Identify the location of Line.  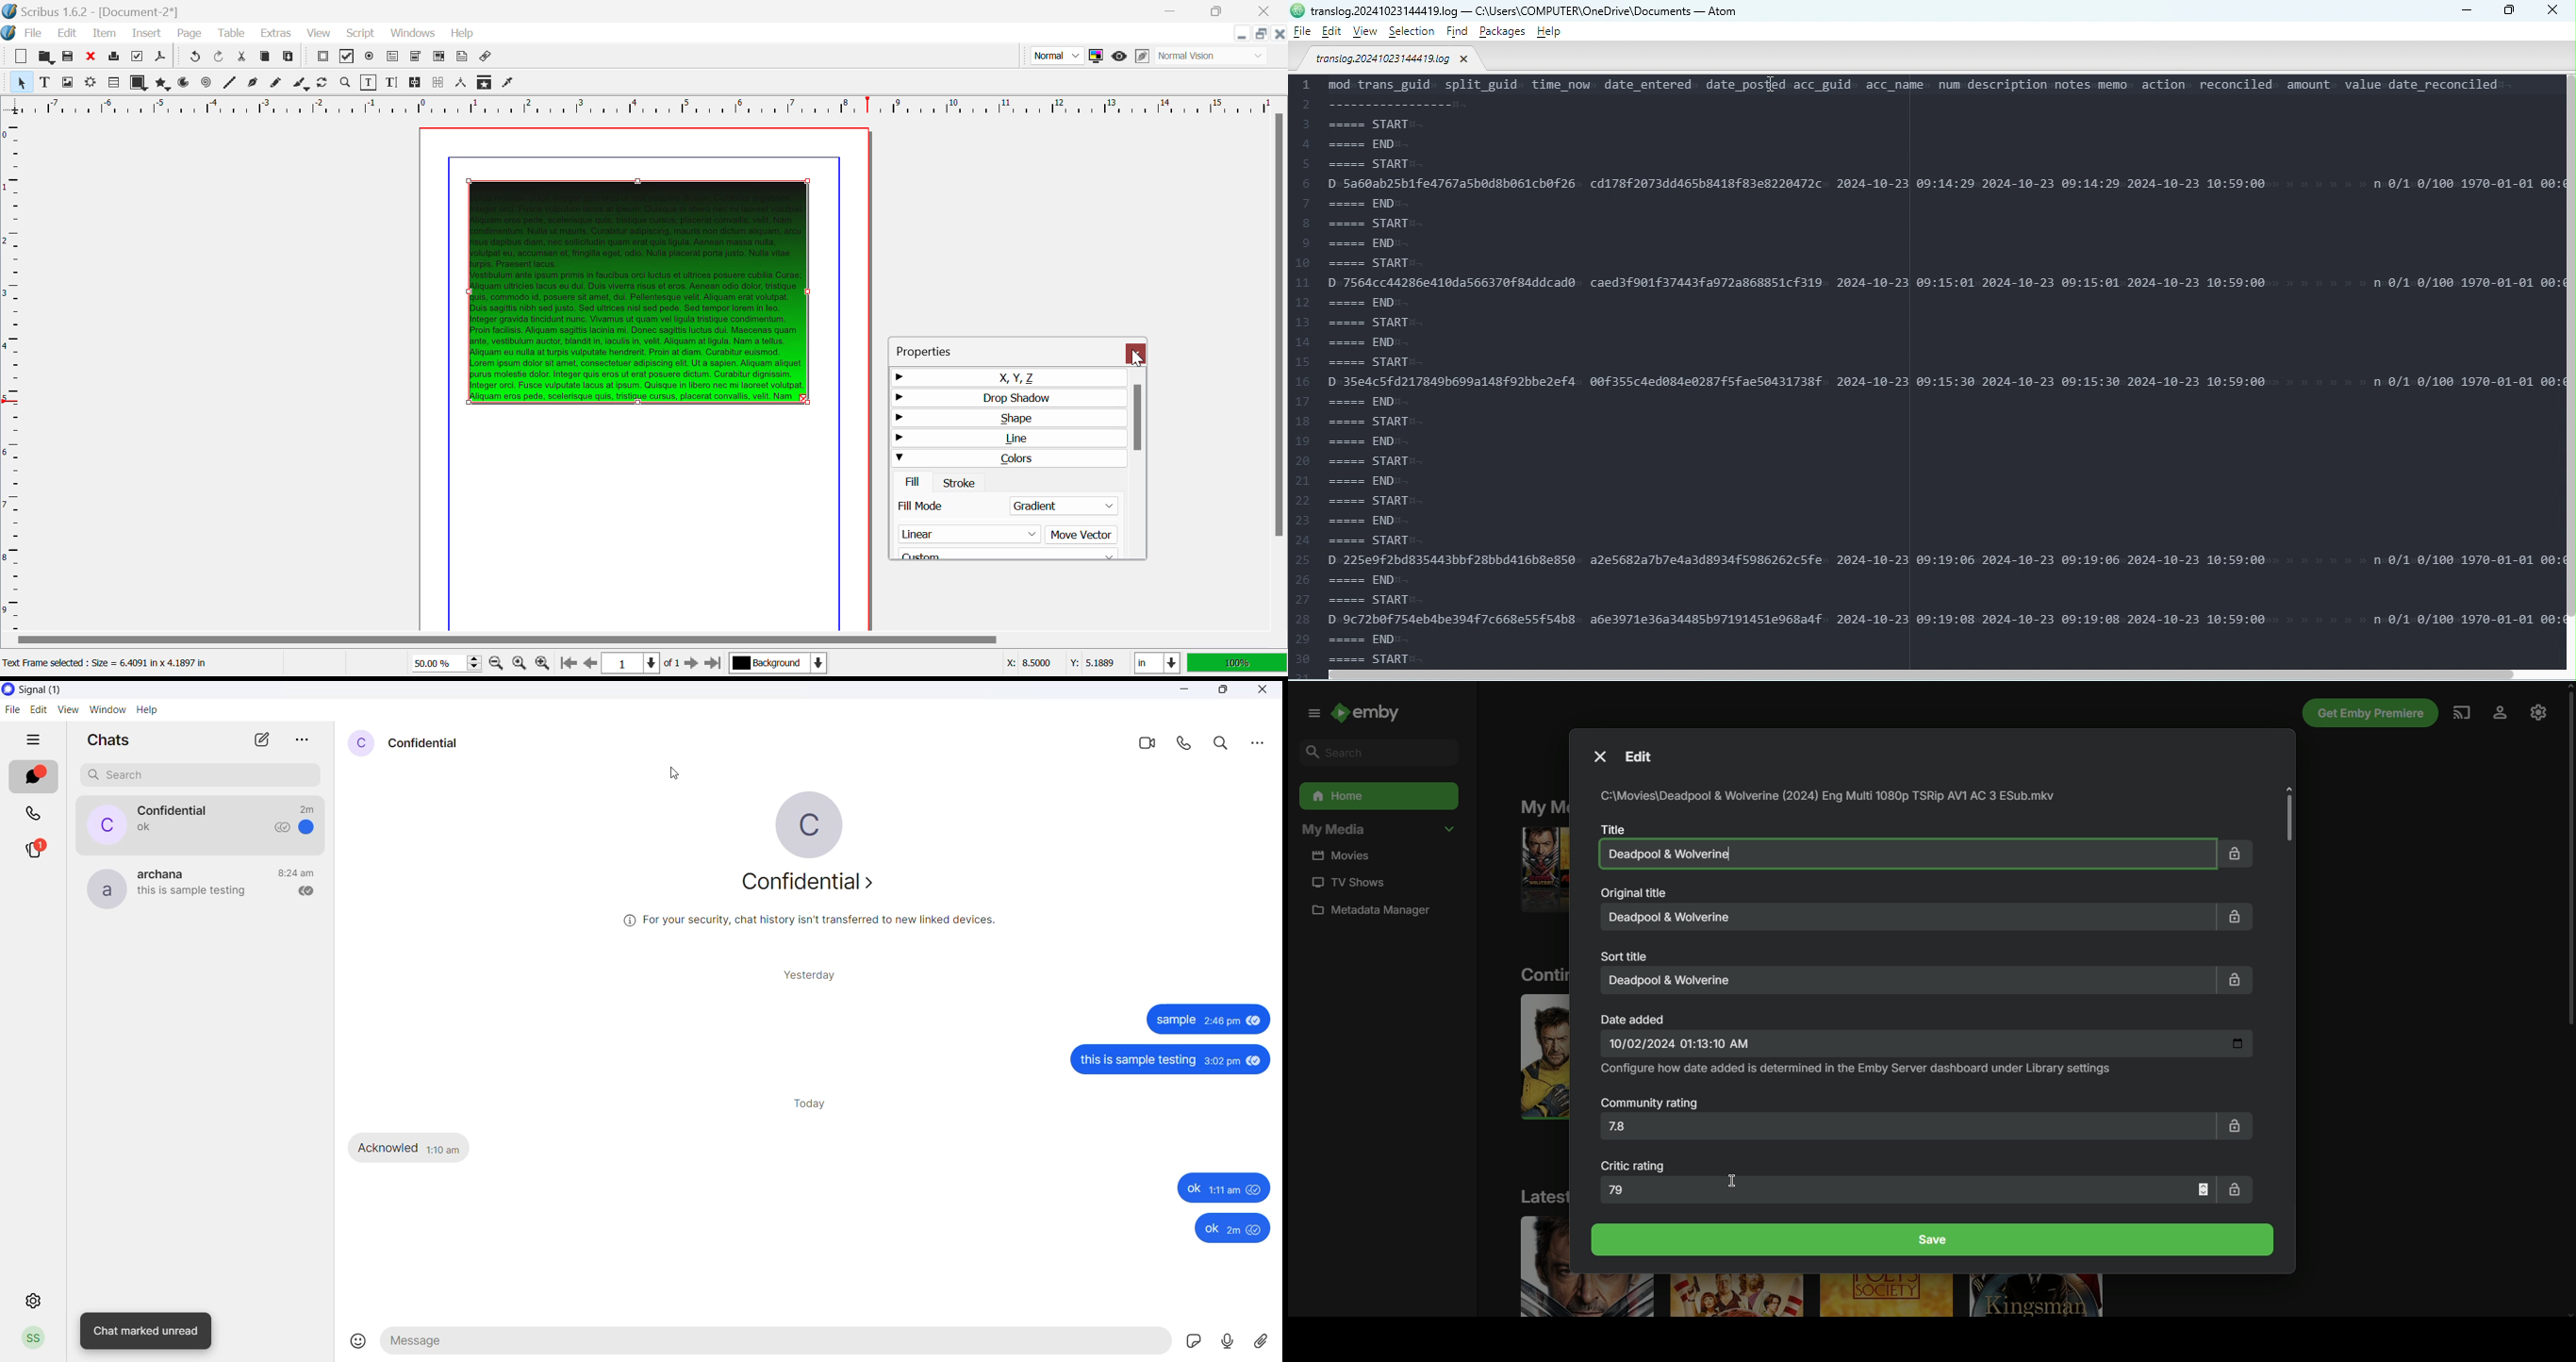
(1008, 440).